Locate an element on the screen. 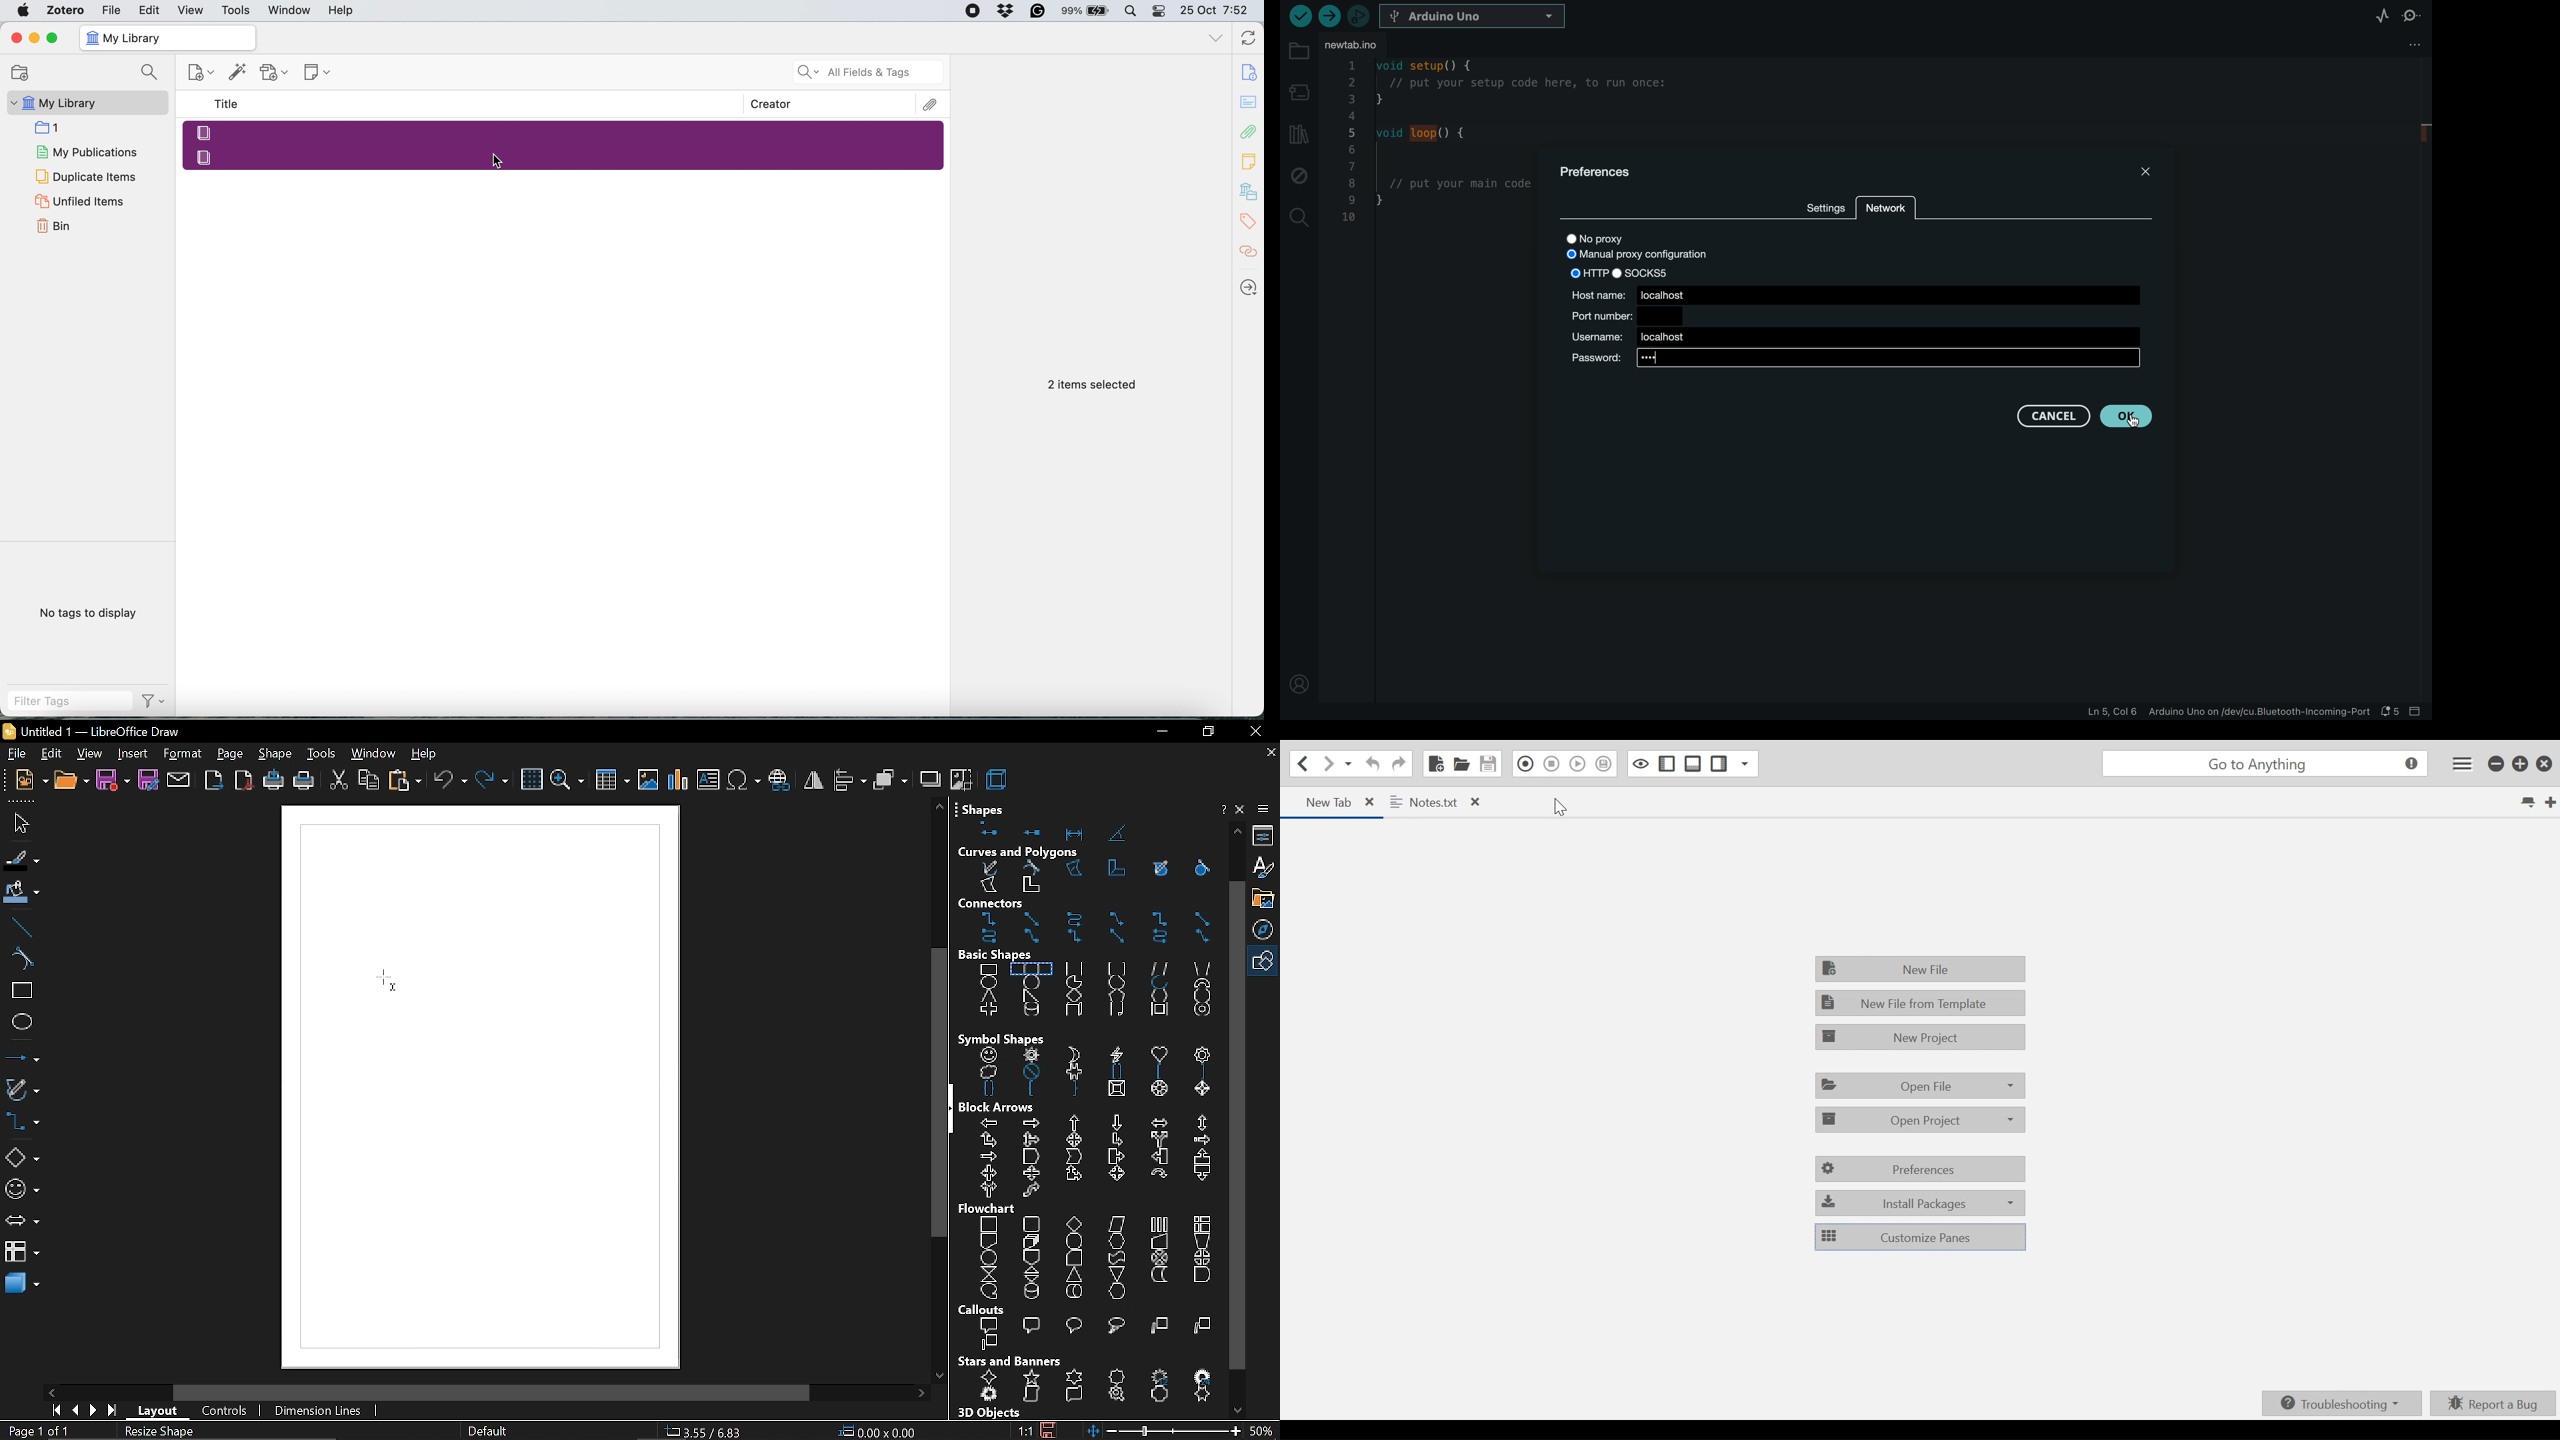 The width and height of the screenshot is (2576, 1456). Search is located at coordinates (152, 73).